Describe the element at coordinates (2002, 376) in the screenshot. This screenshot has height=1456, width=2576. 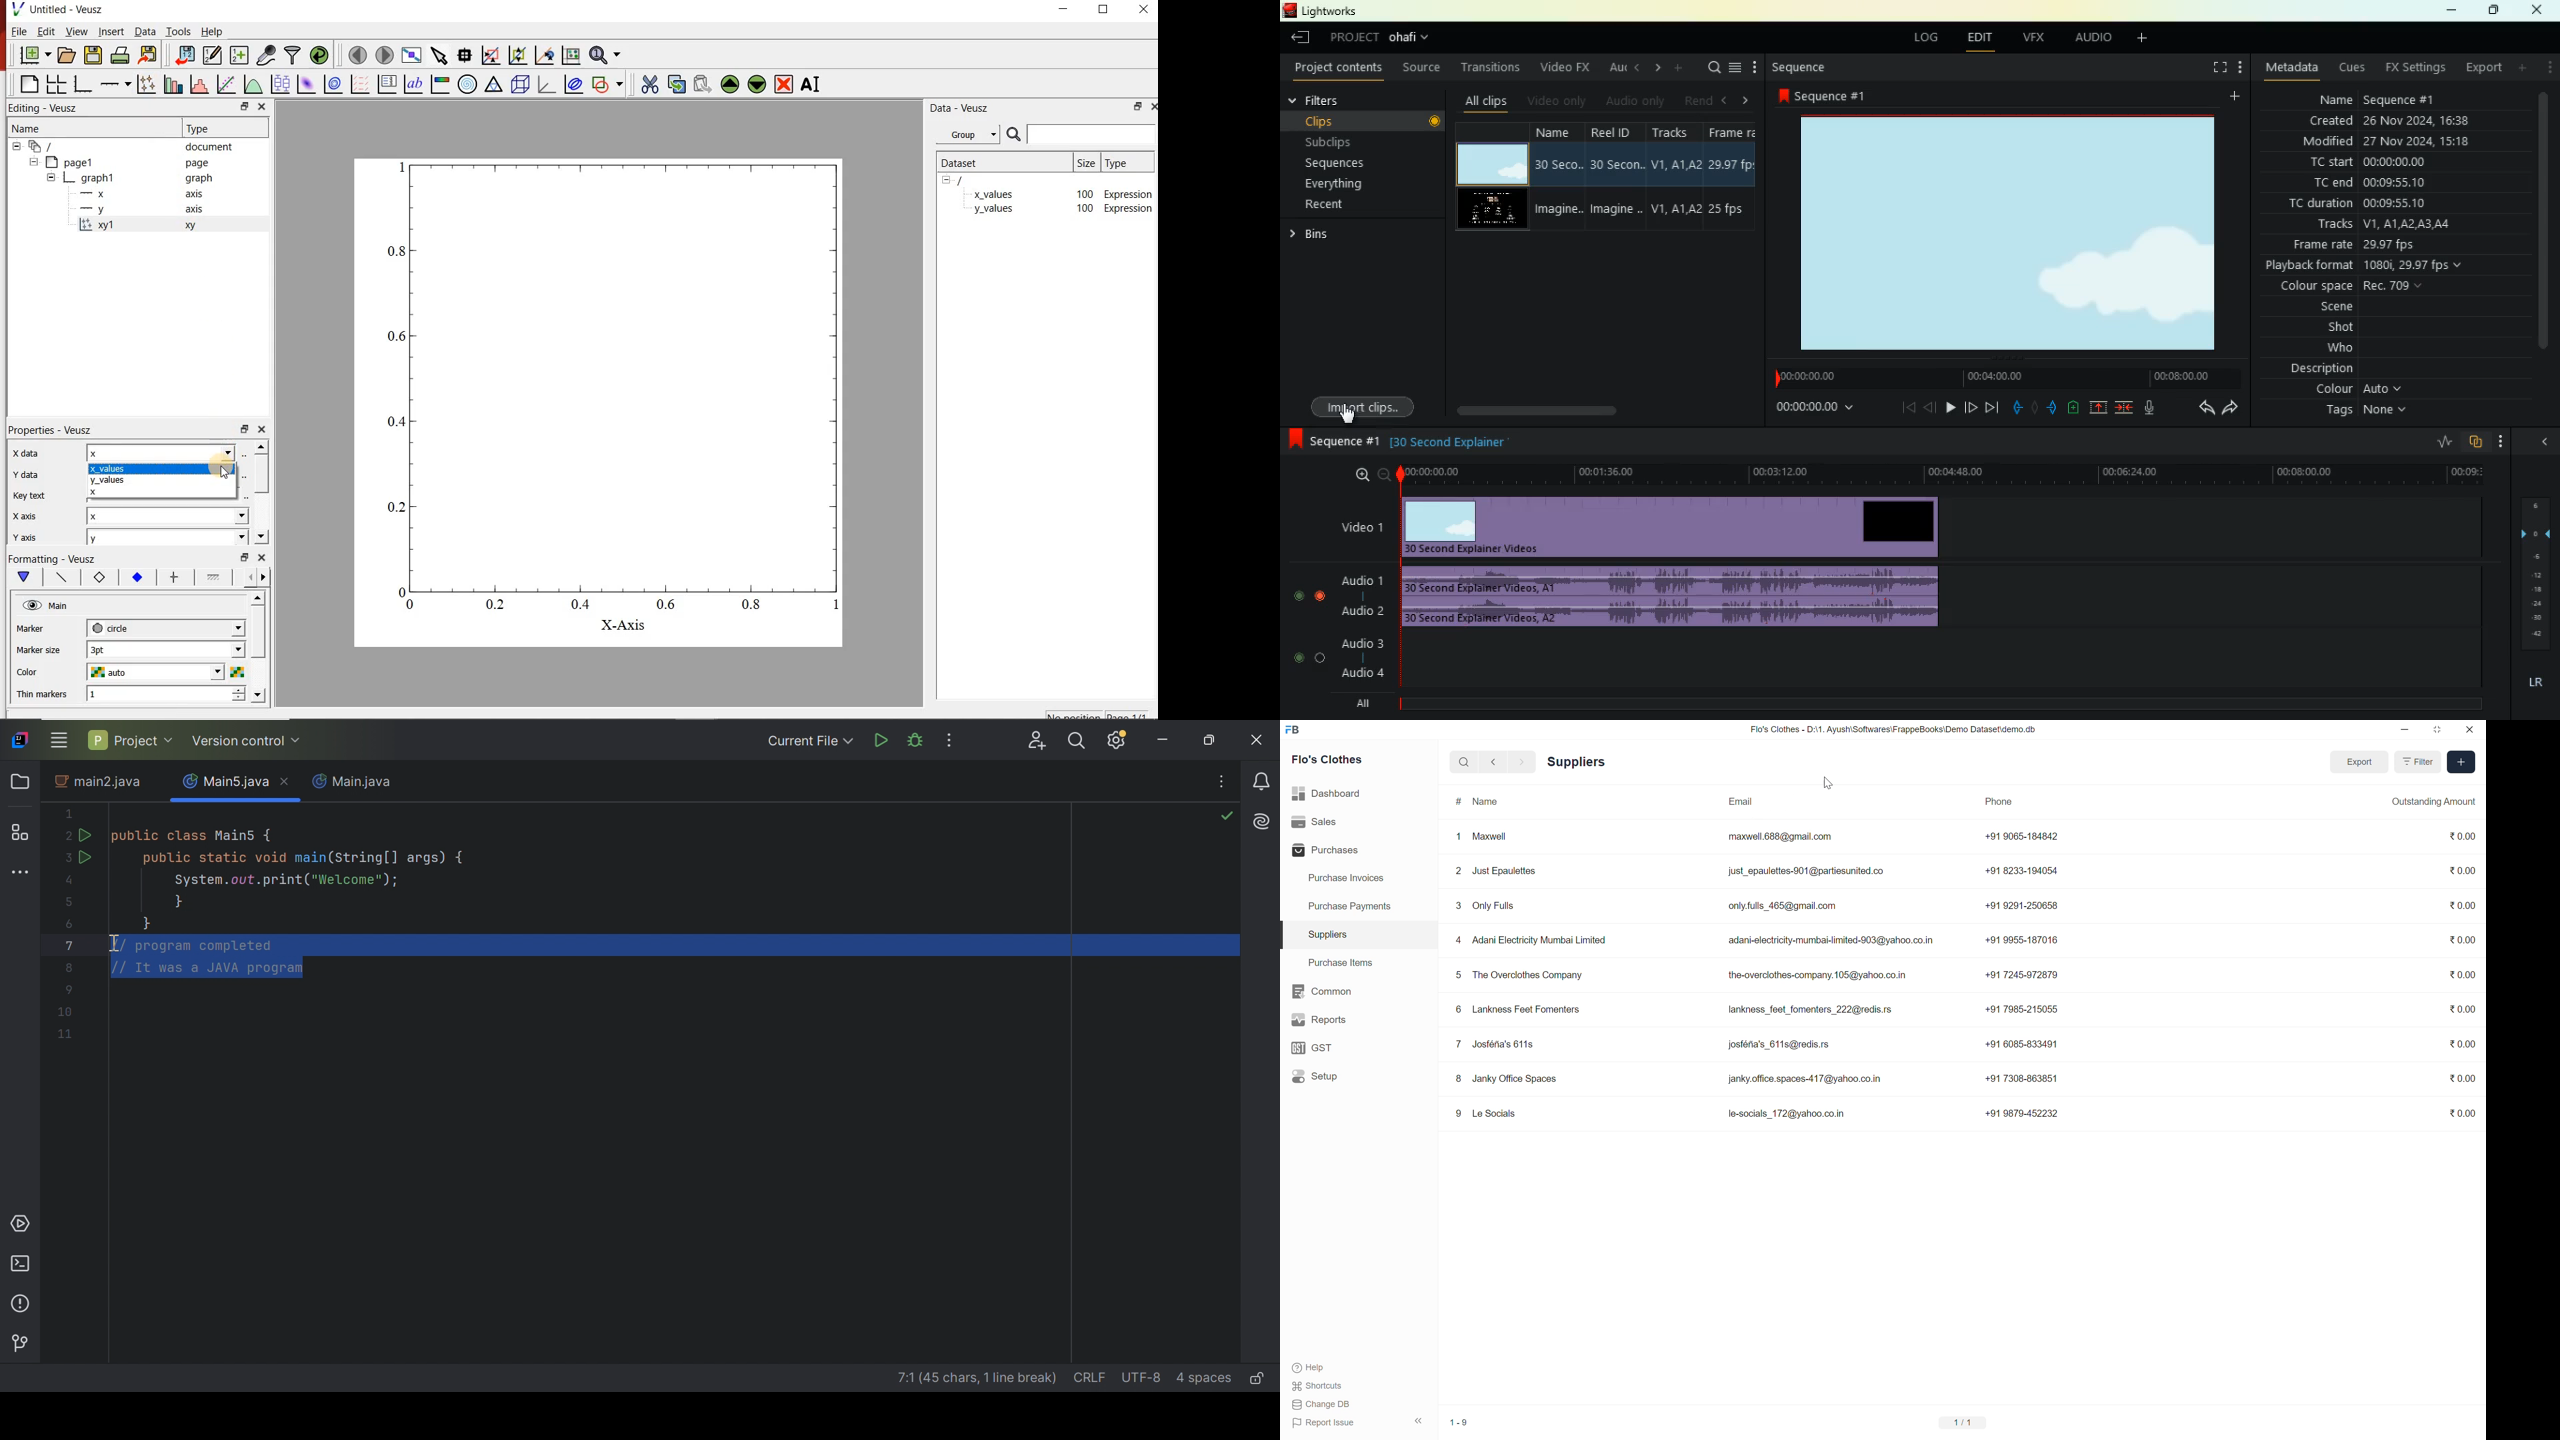
I see `time` at that location.